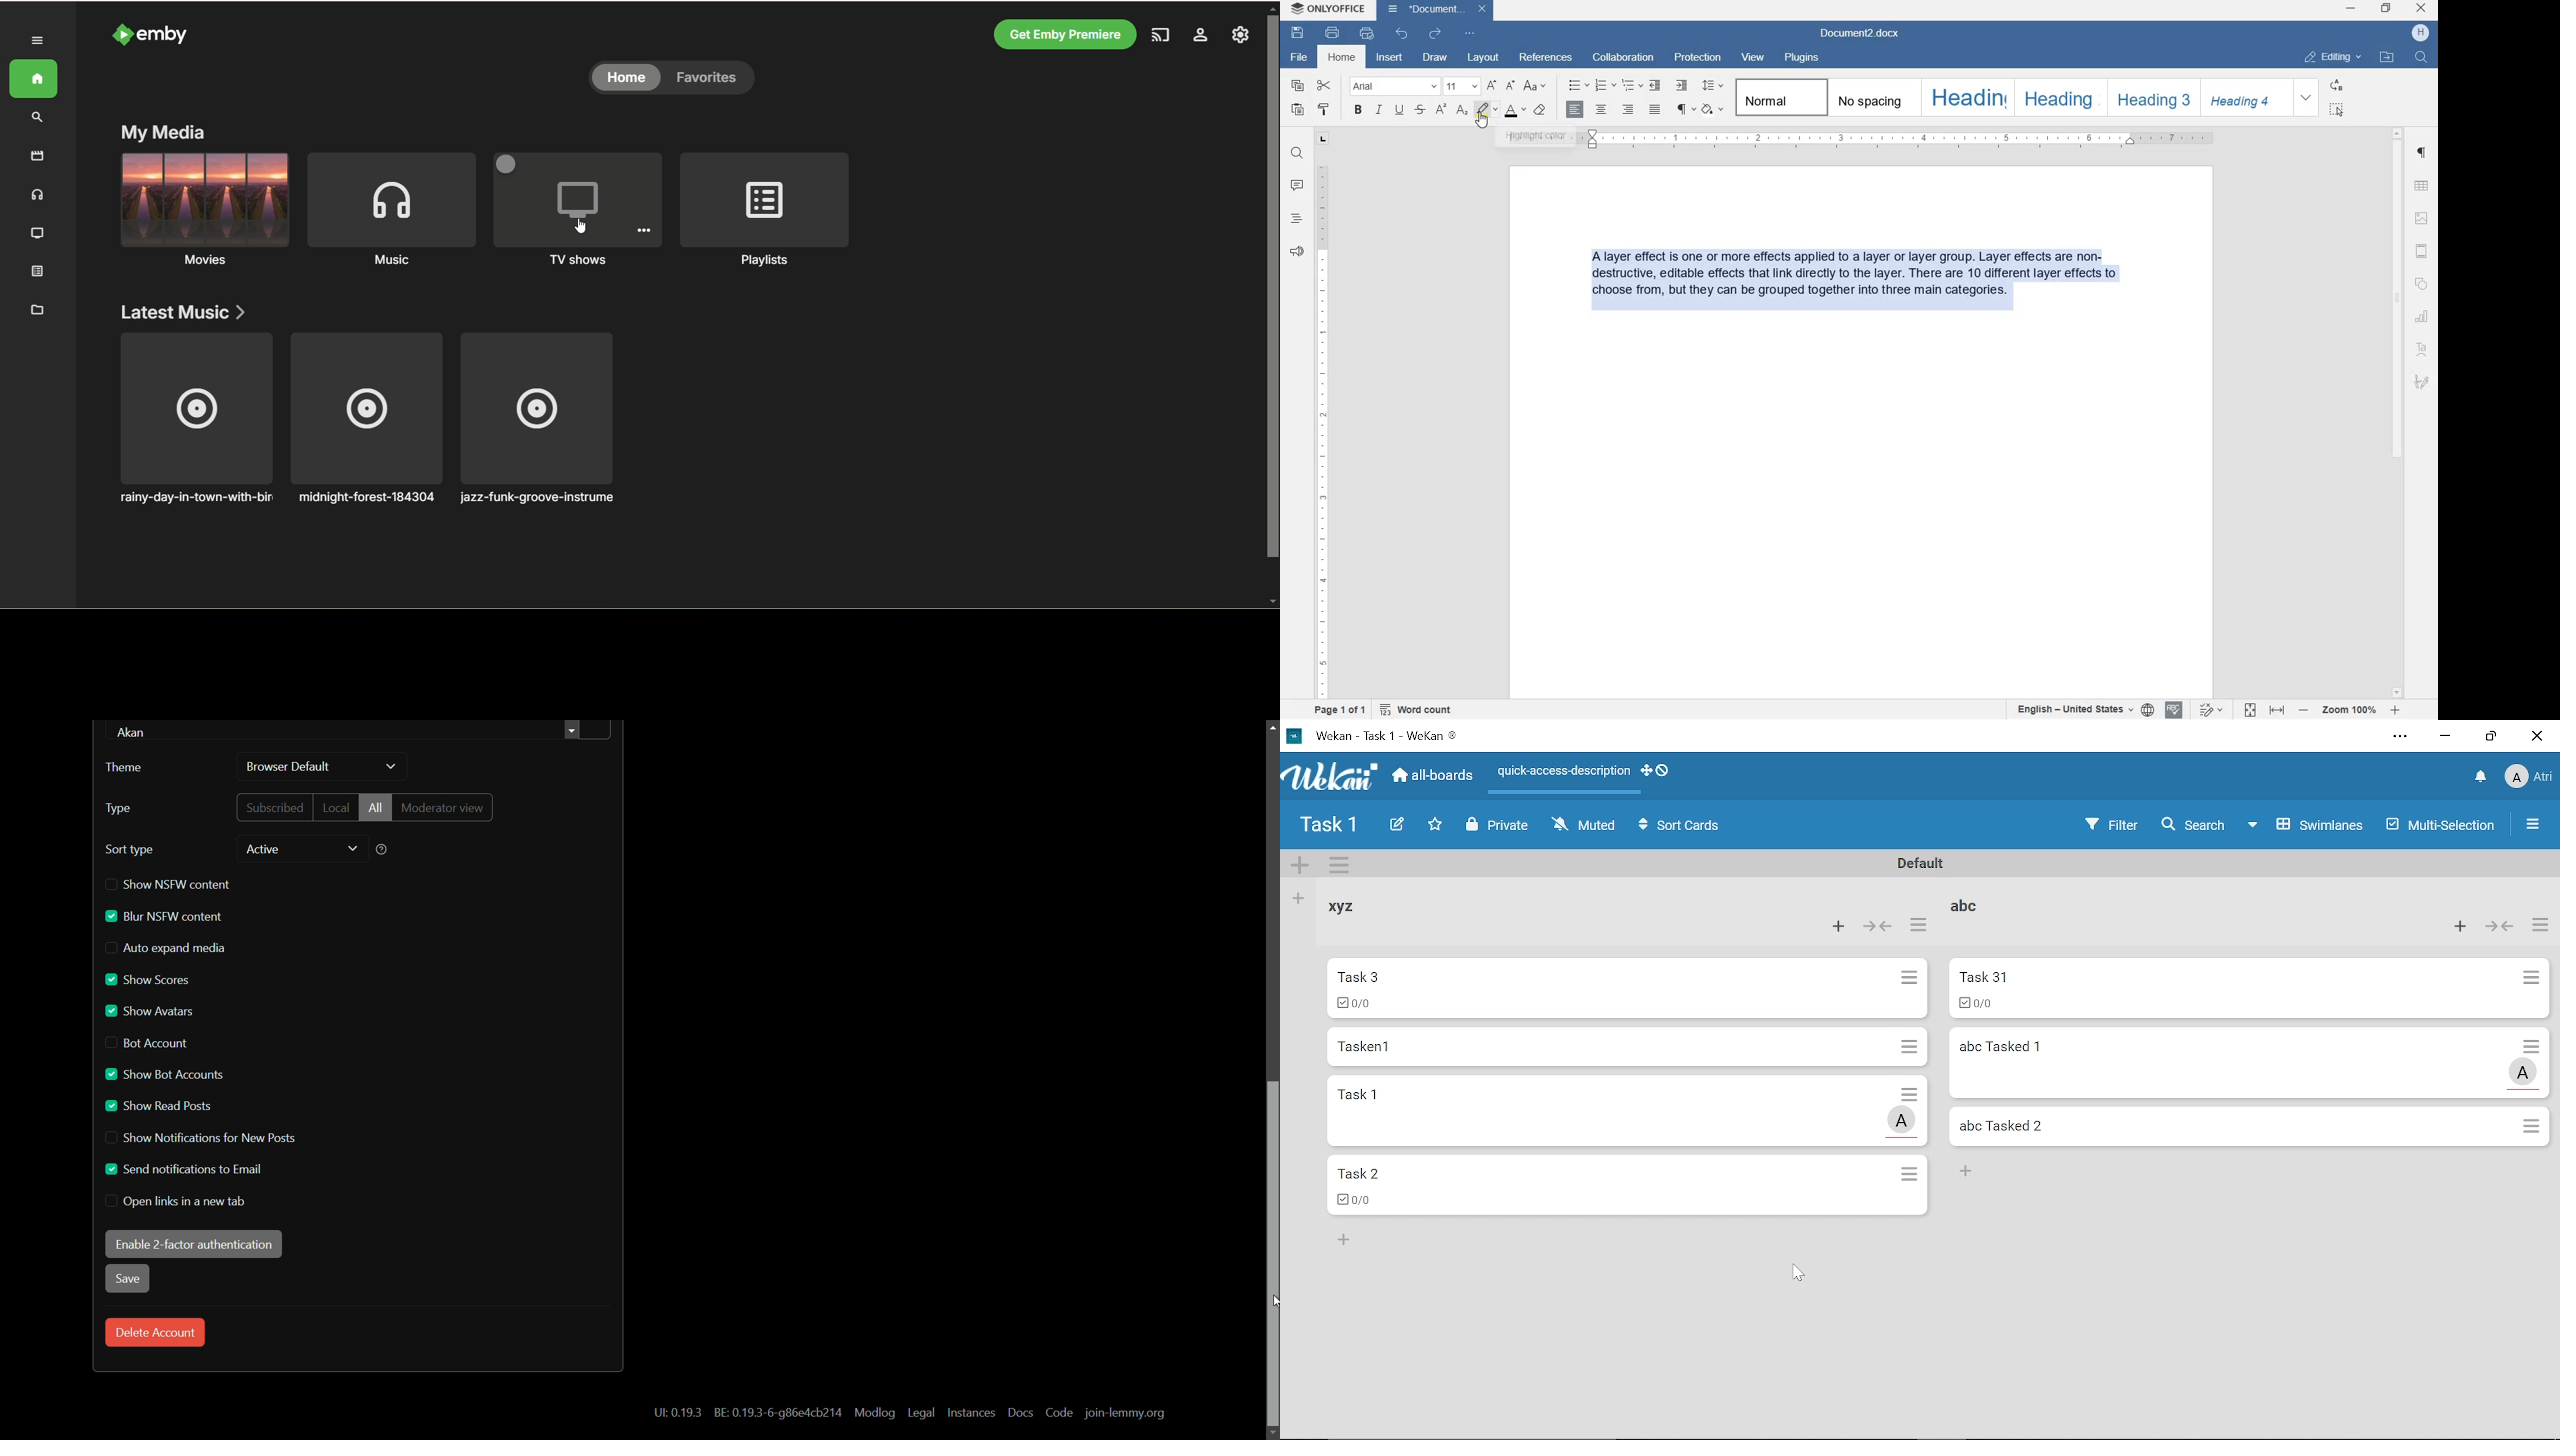  Describe the element at coordinates (1544, 57) in the screenshot. I see `REFERENCES` at that location.